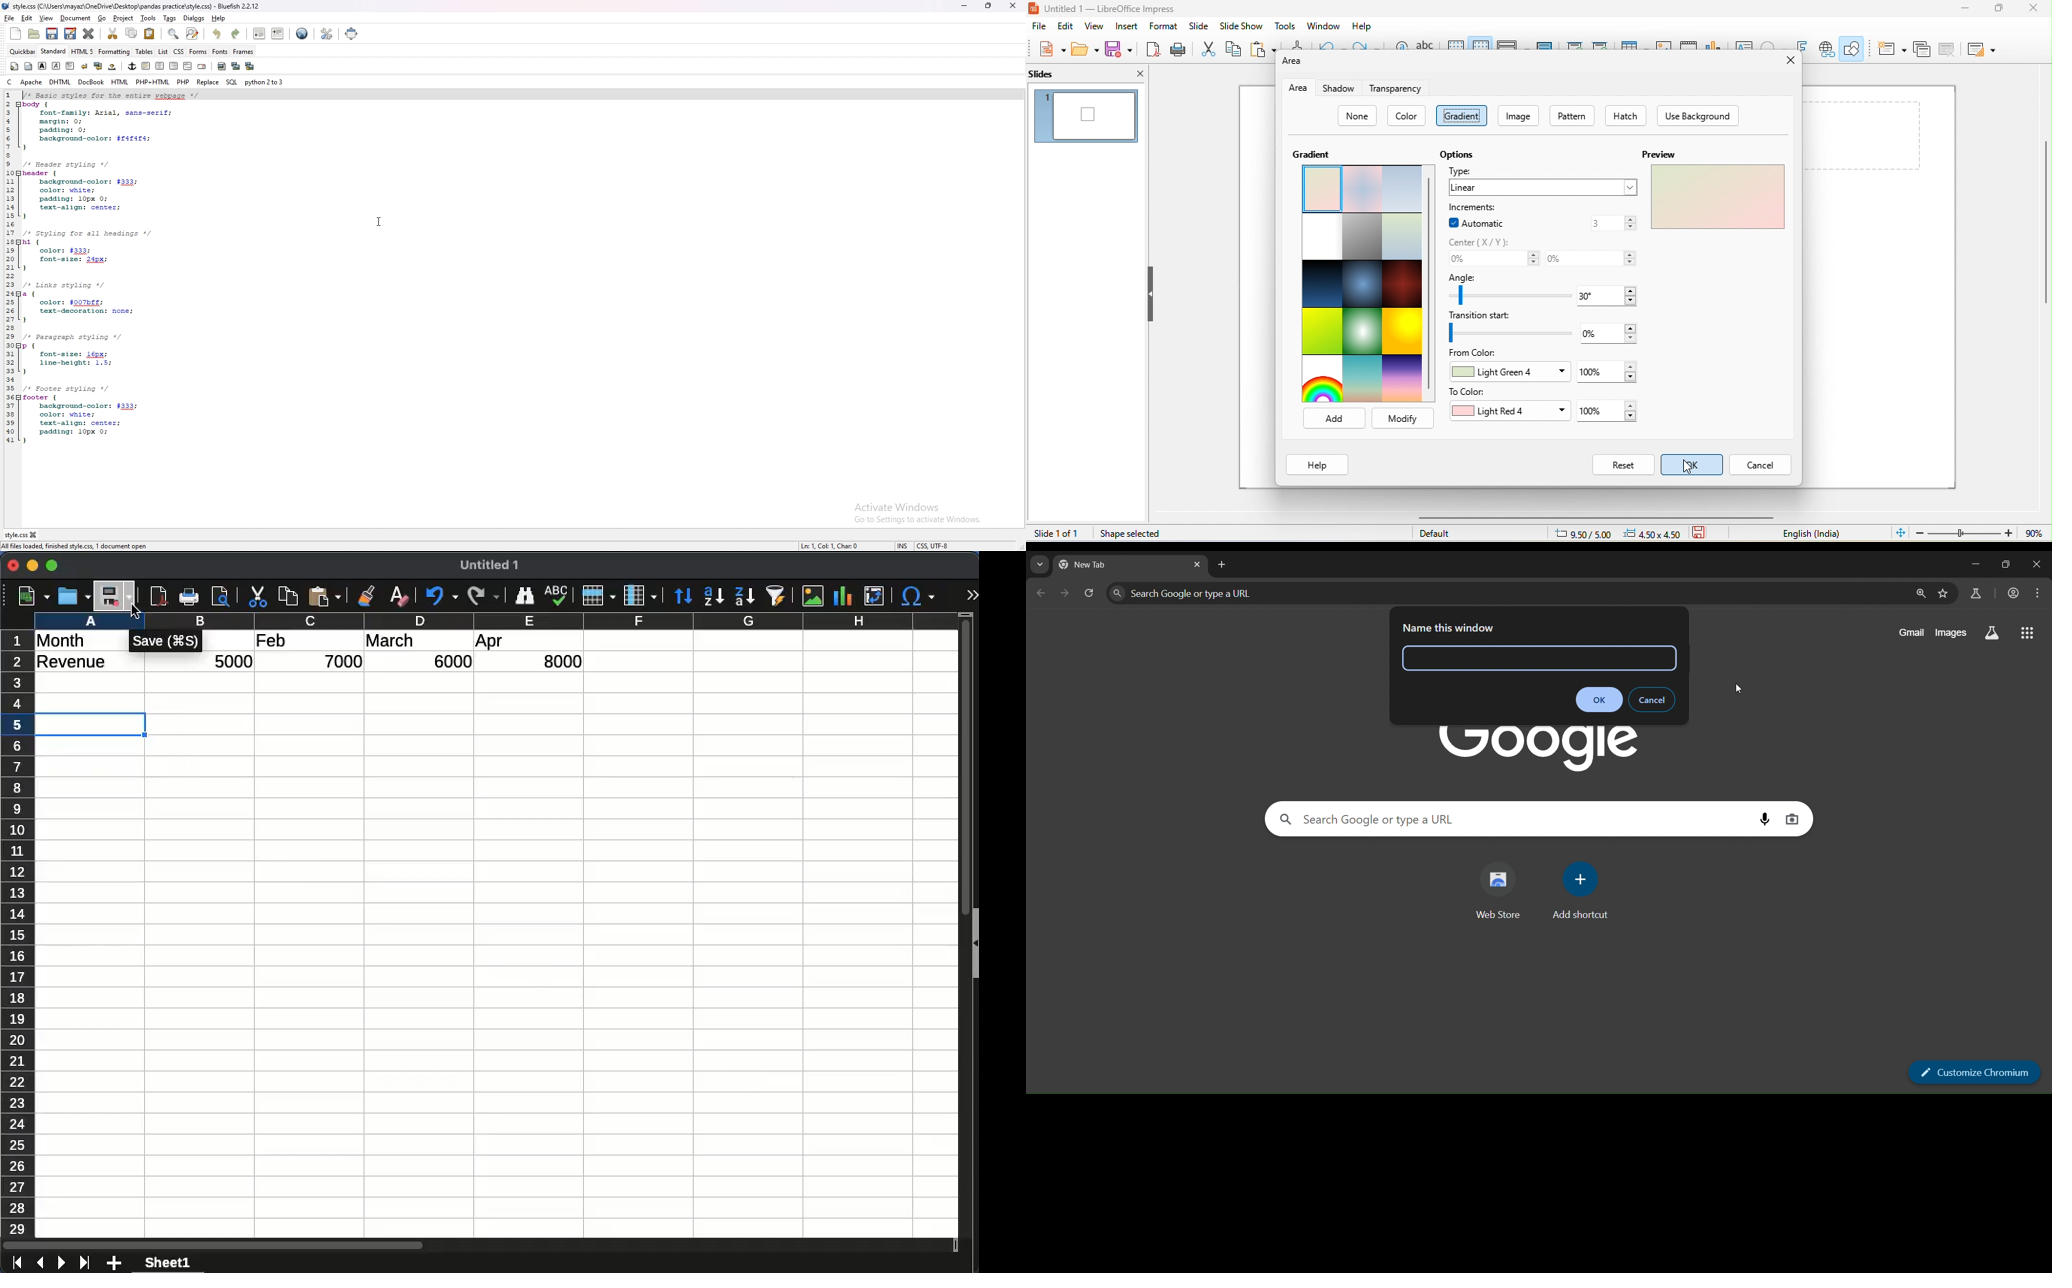 Image resolution: width=2072 pixels, height=1288 pixels. Describe the element at coordinates (60, 1263) in the screenshot. I see `next sheet` at that location.